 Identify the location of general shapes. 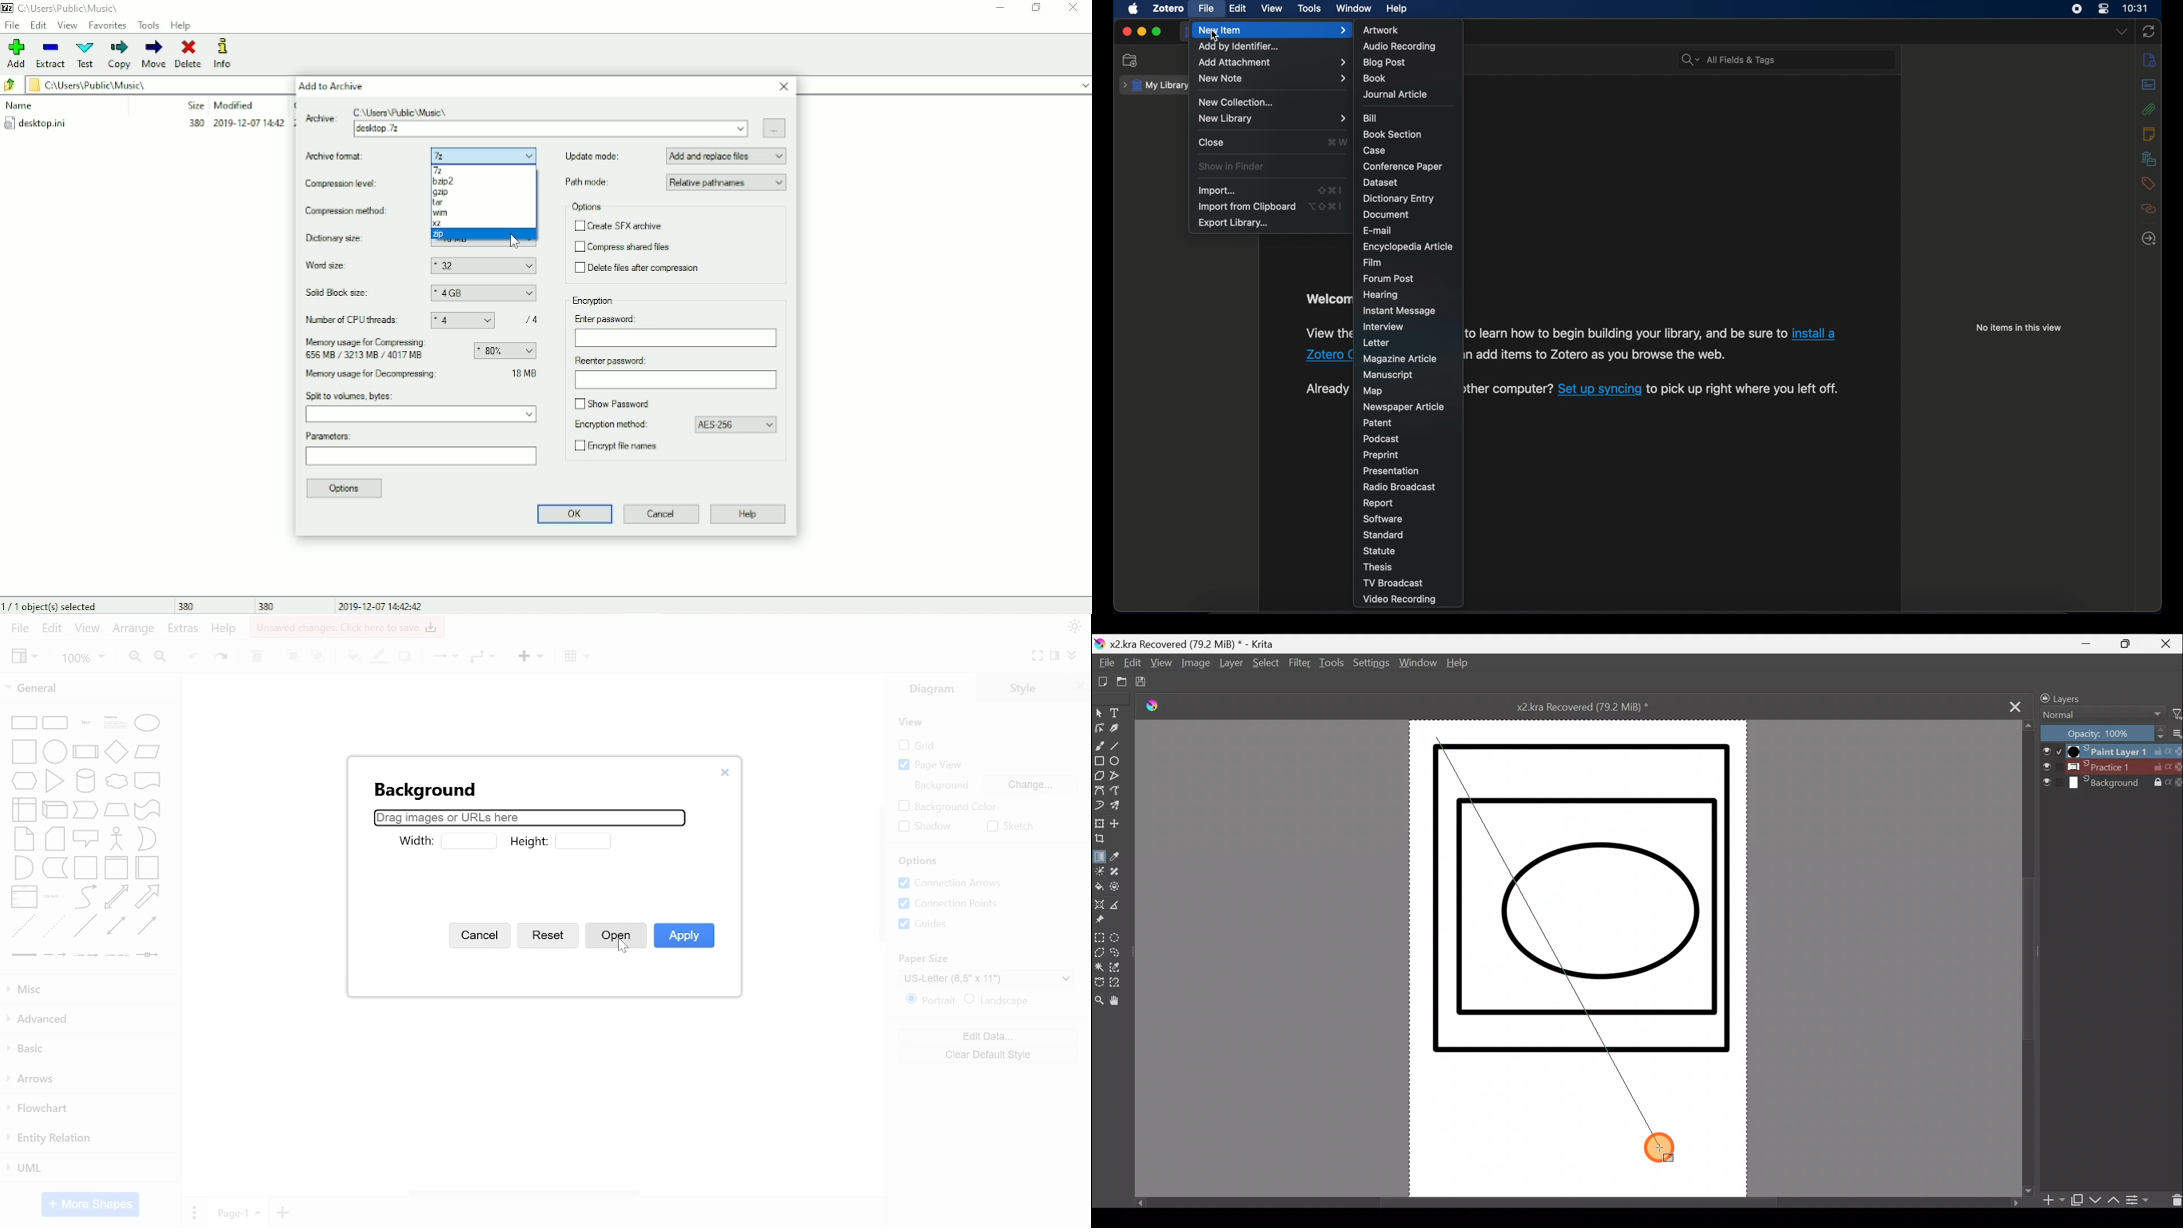
(115, 837).